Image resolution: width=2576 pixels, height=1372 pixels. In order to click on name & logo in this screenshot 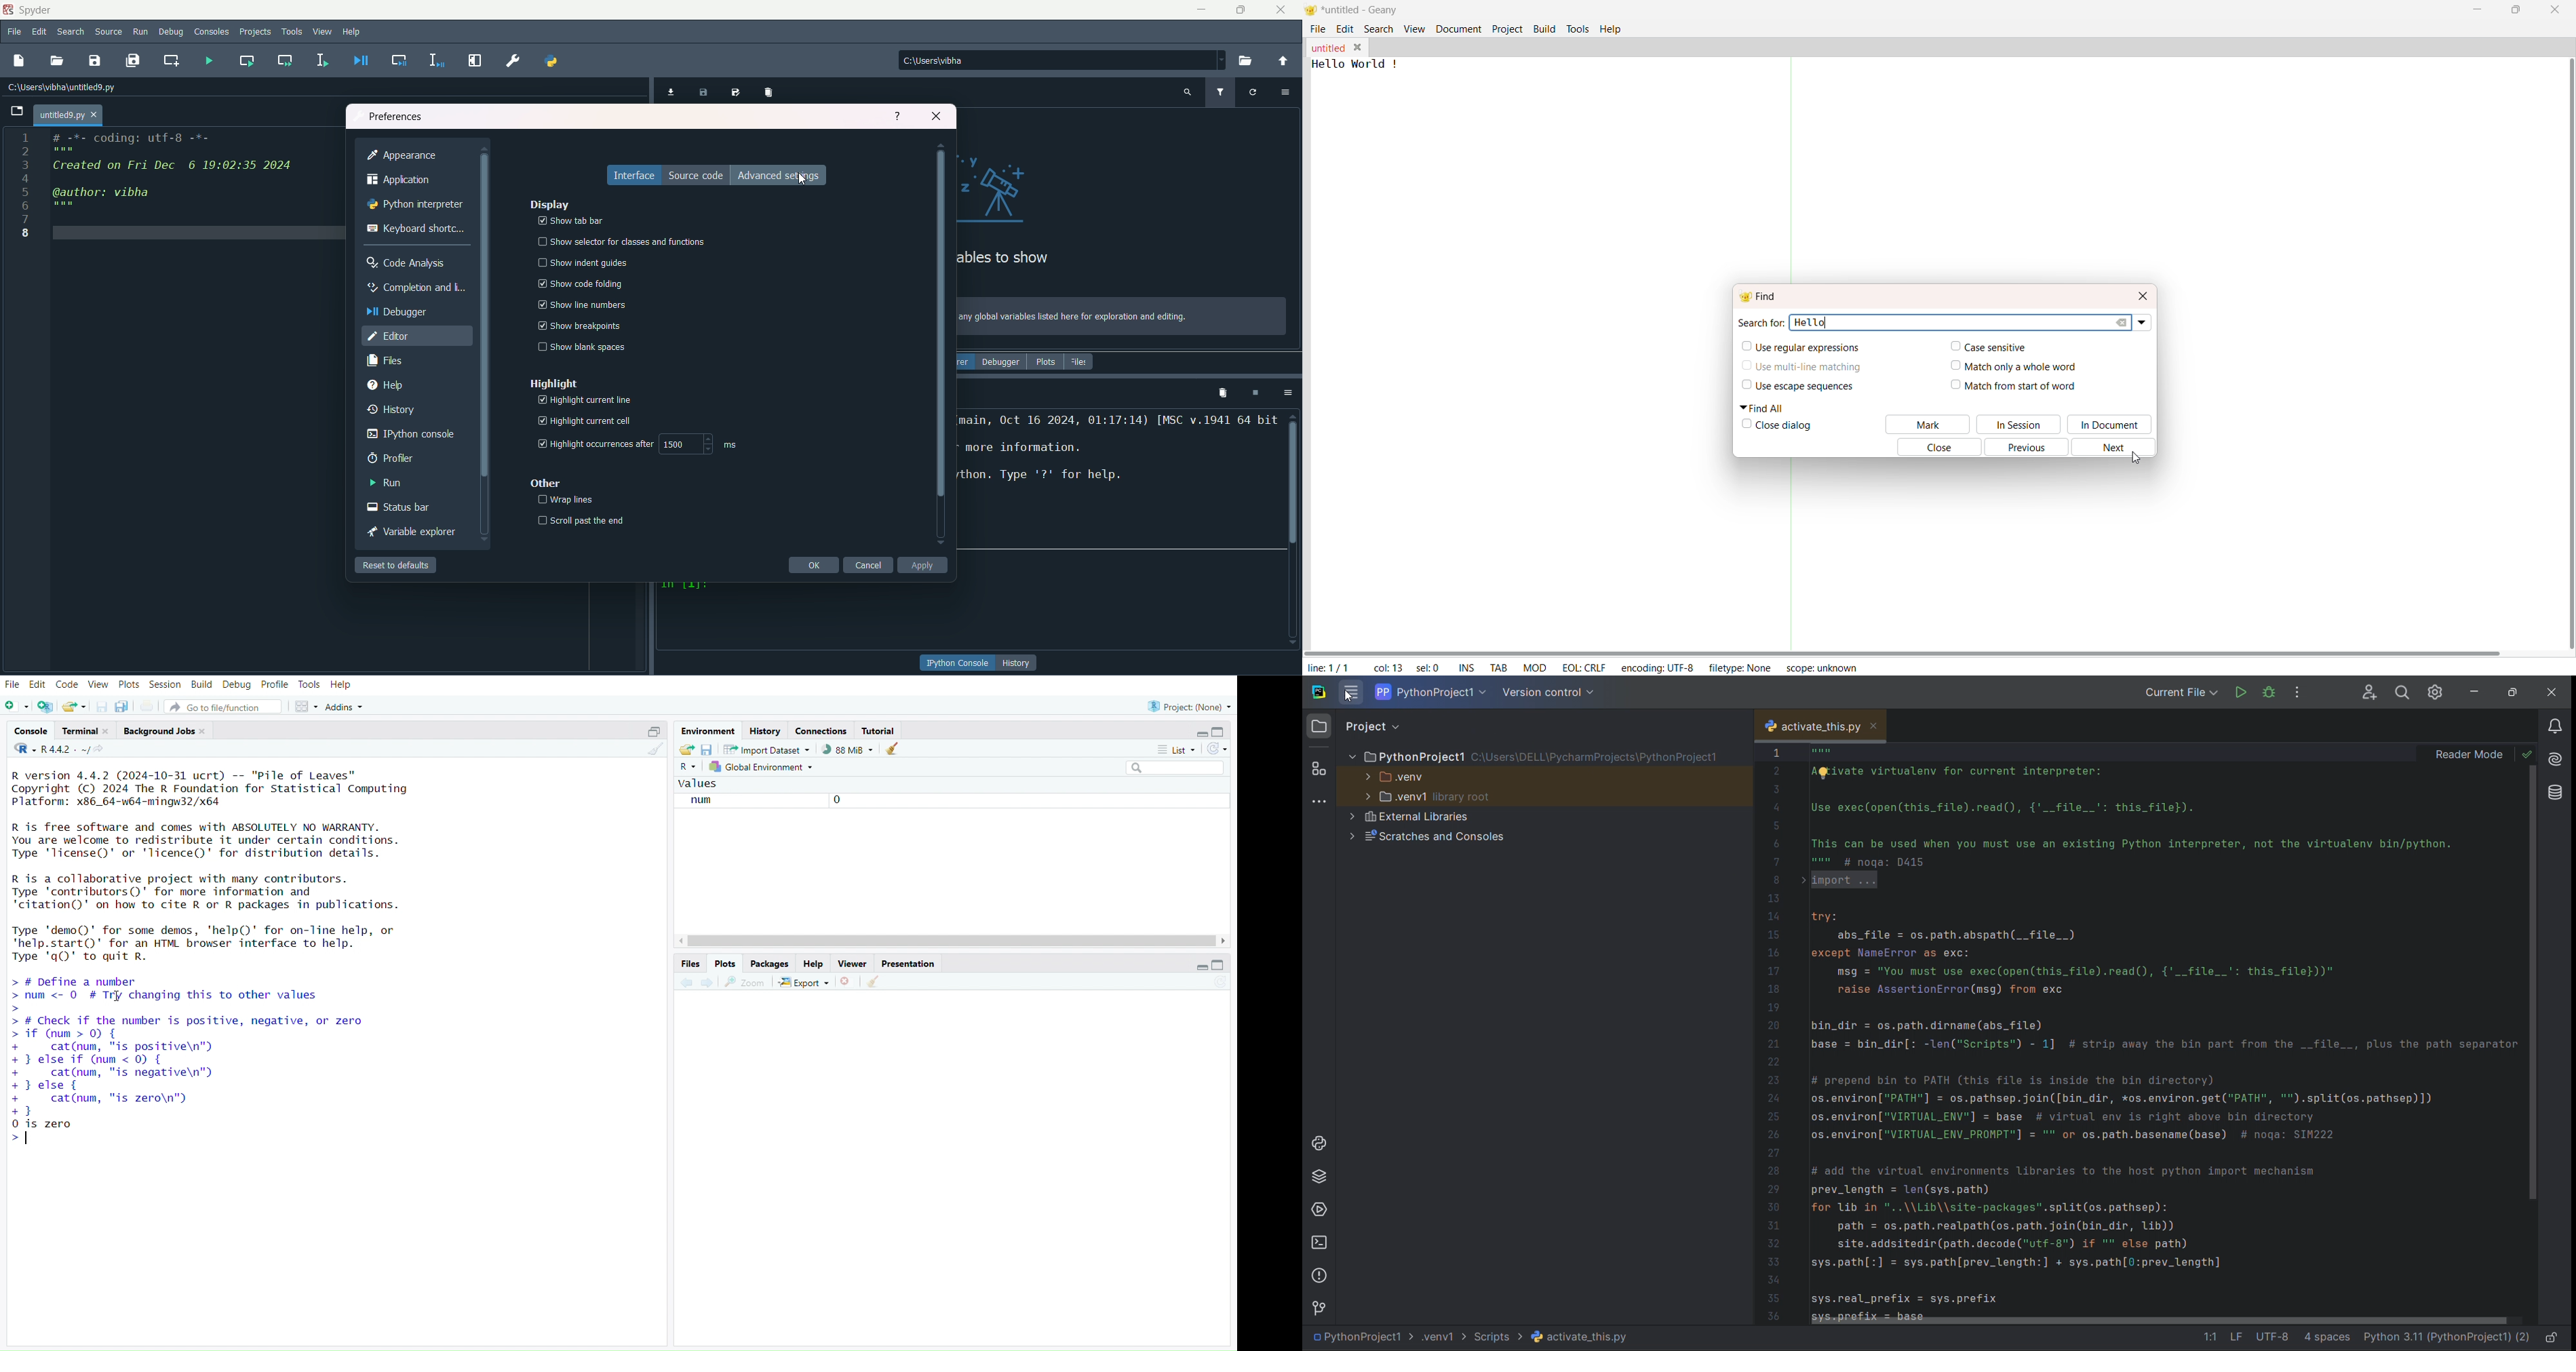, I will do `click(28, 9)`.